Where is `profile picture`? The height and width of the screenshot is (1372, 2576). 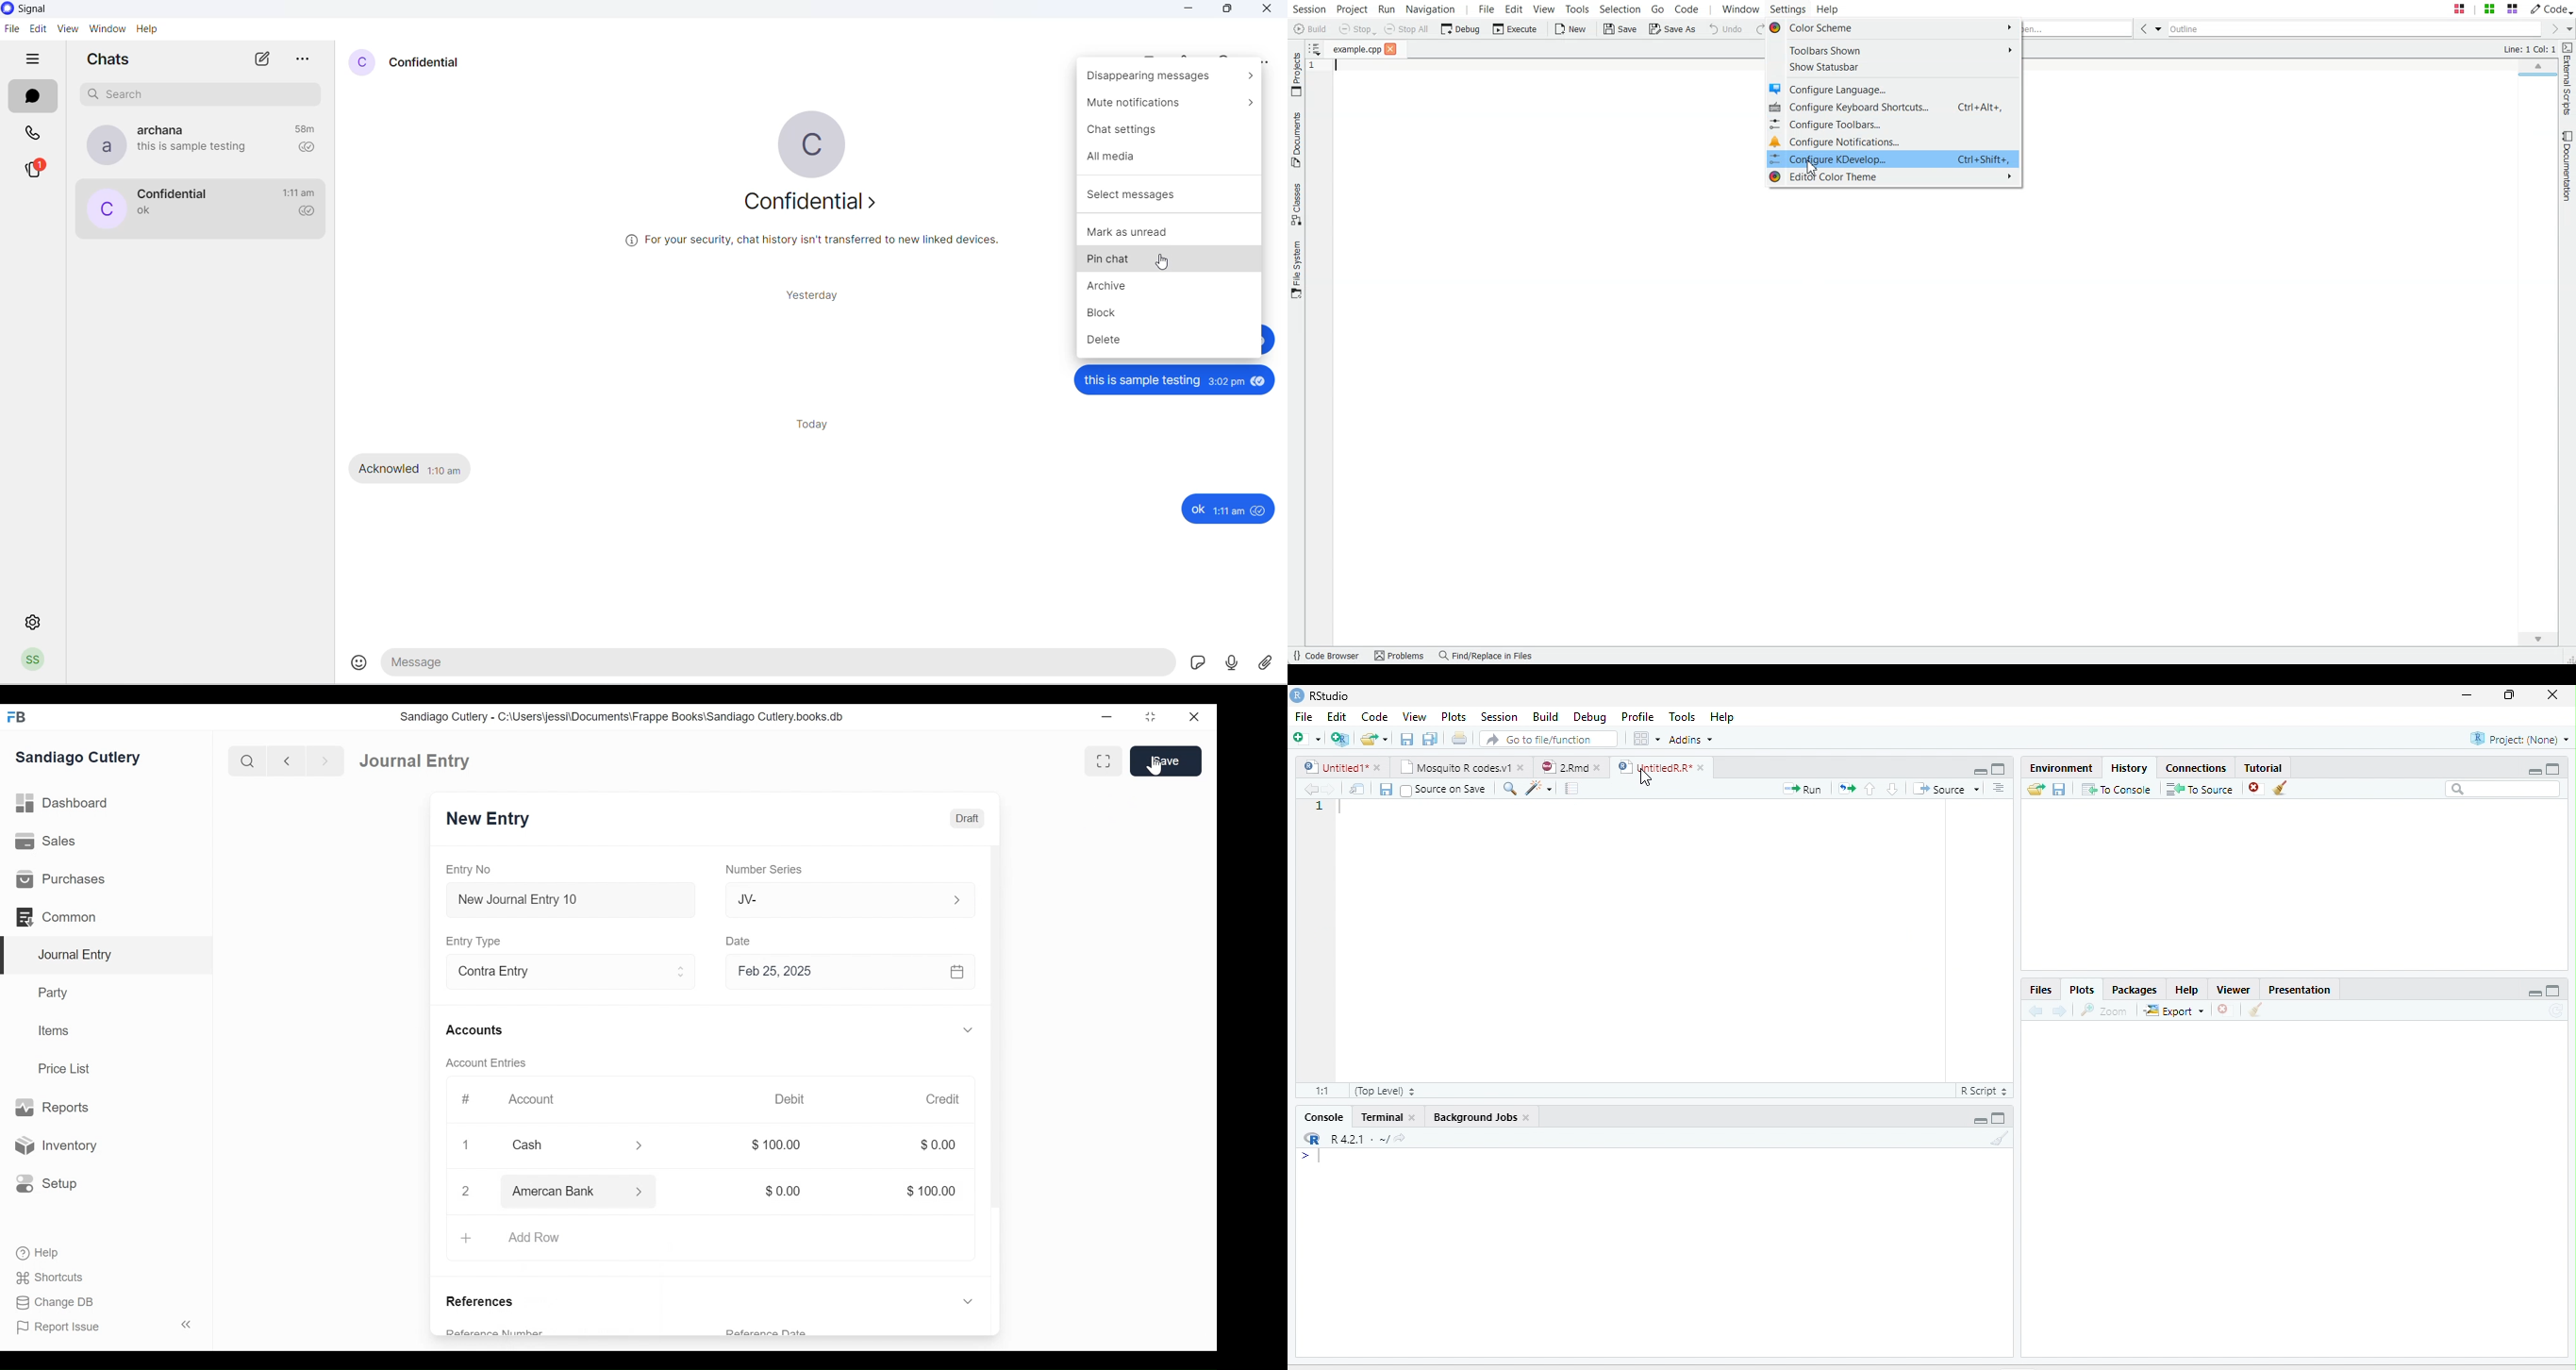 profile picture is located at coordinates (816, 143).